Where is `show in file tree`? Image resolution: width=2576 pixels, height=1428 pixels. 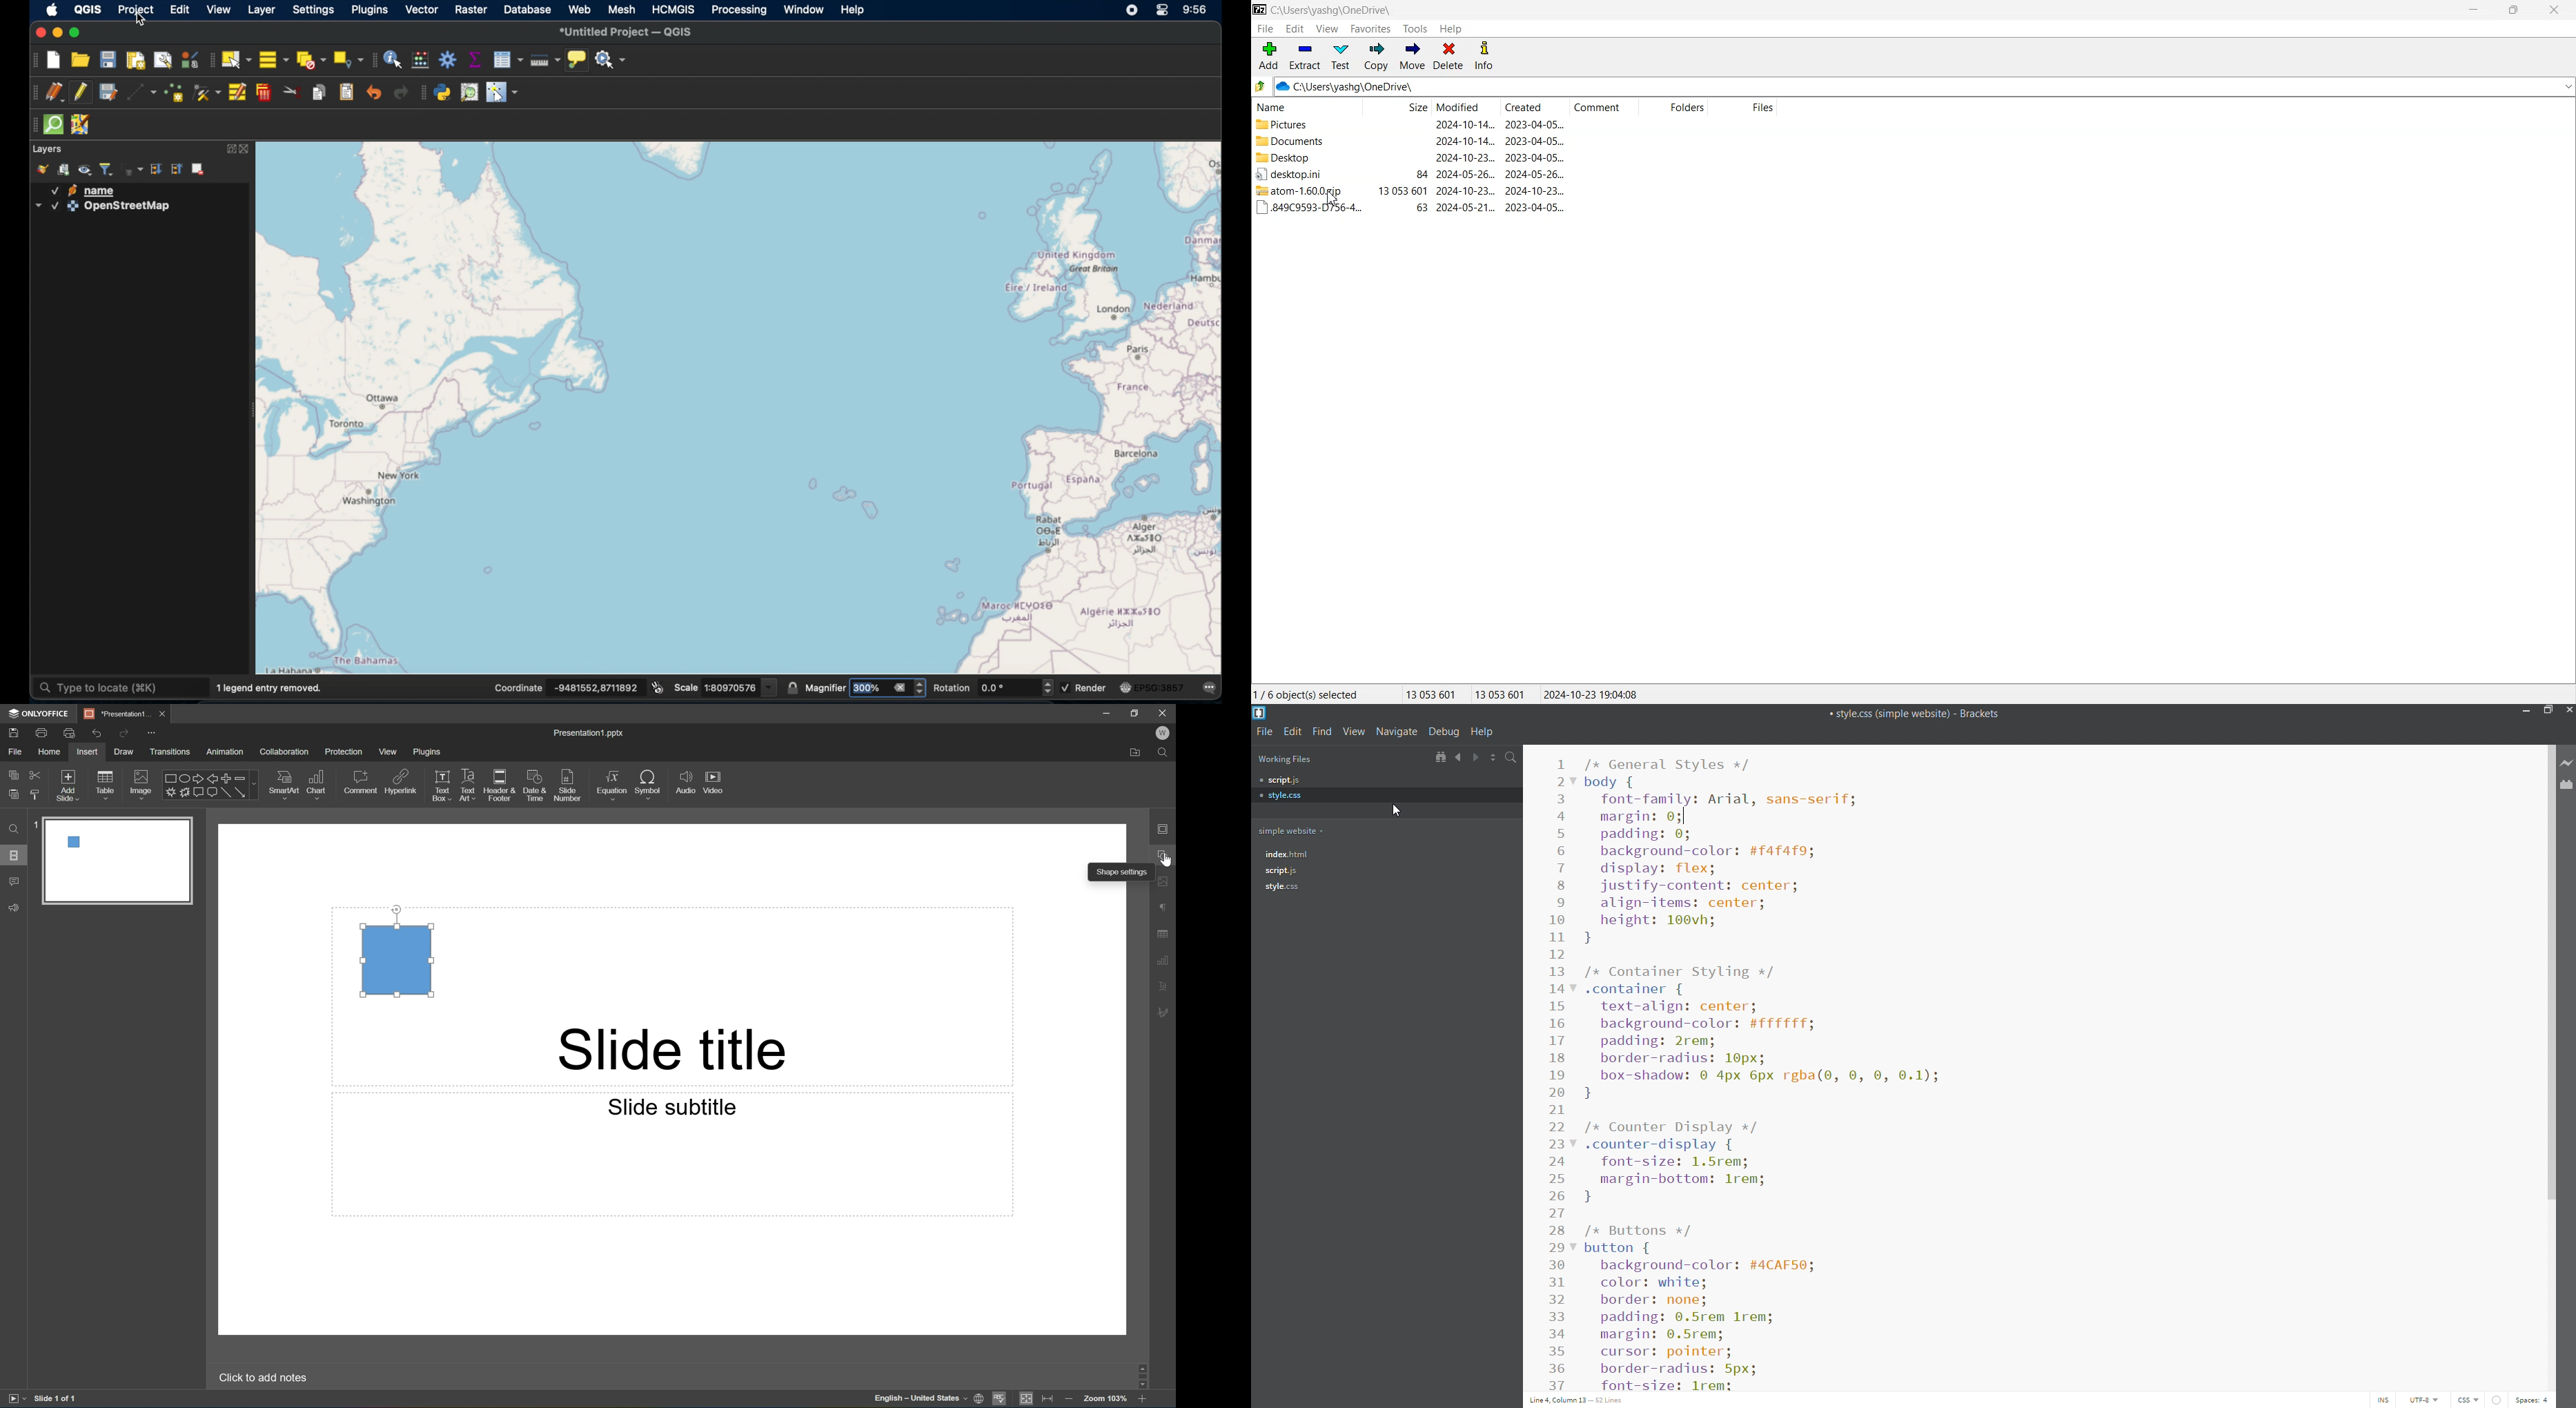
show in file tree is located at coordinates (1440, 758).